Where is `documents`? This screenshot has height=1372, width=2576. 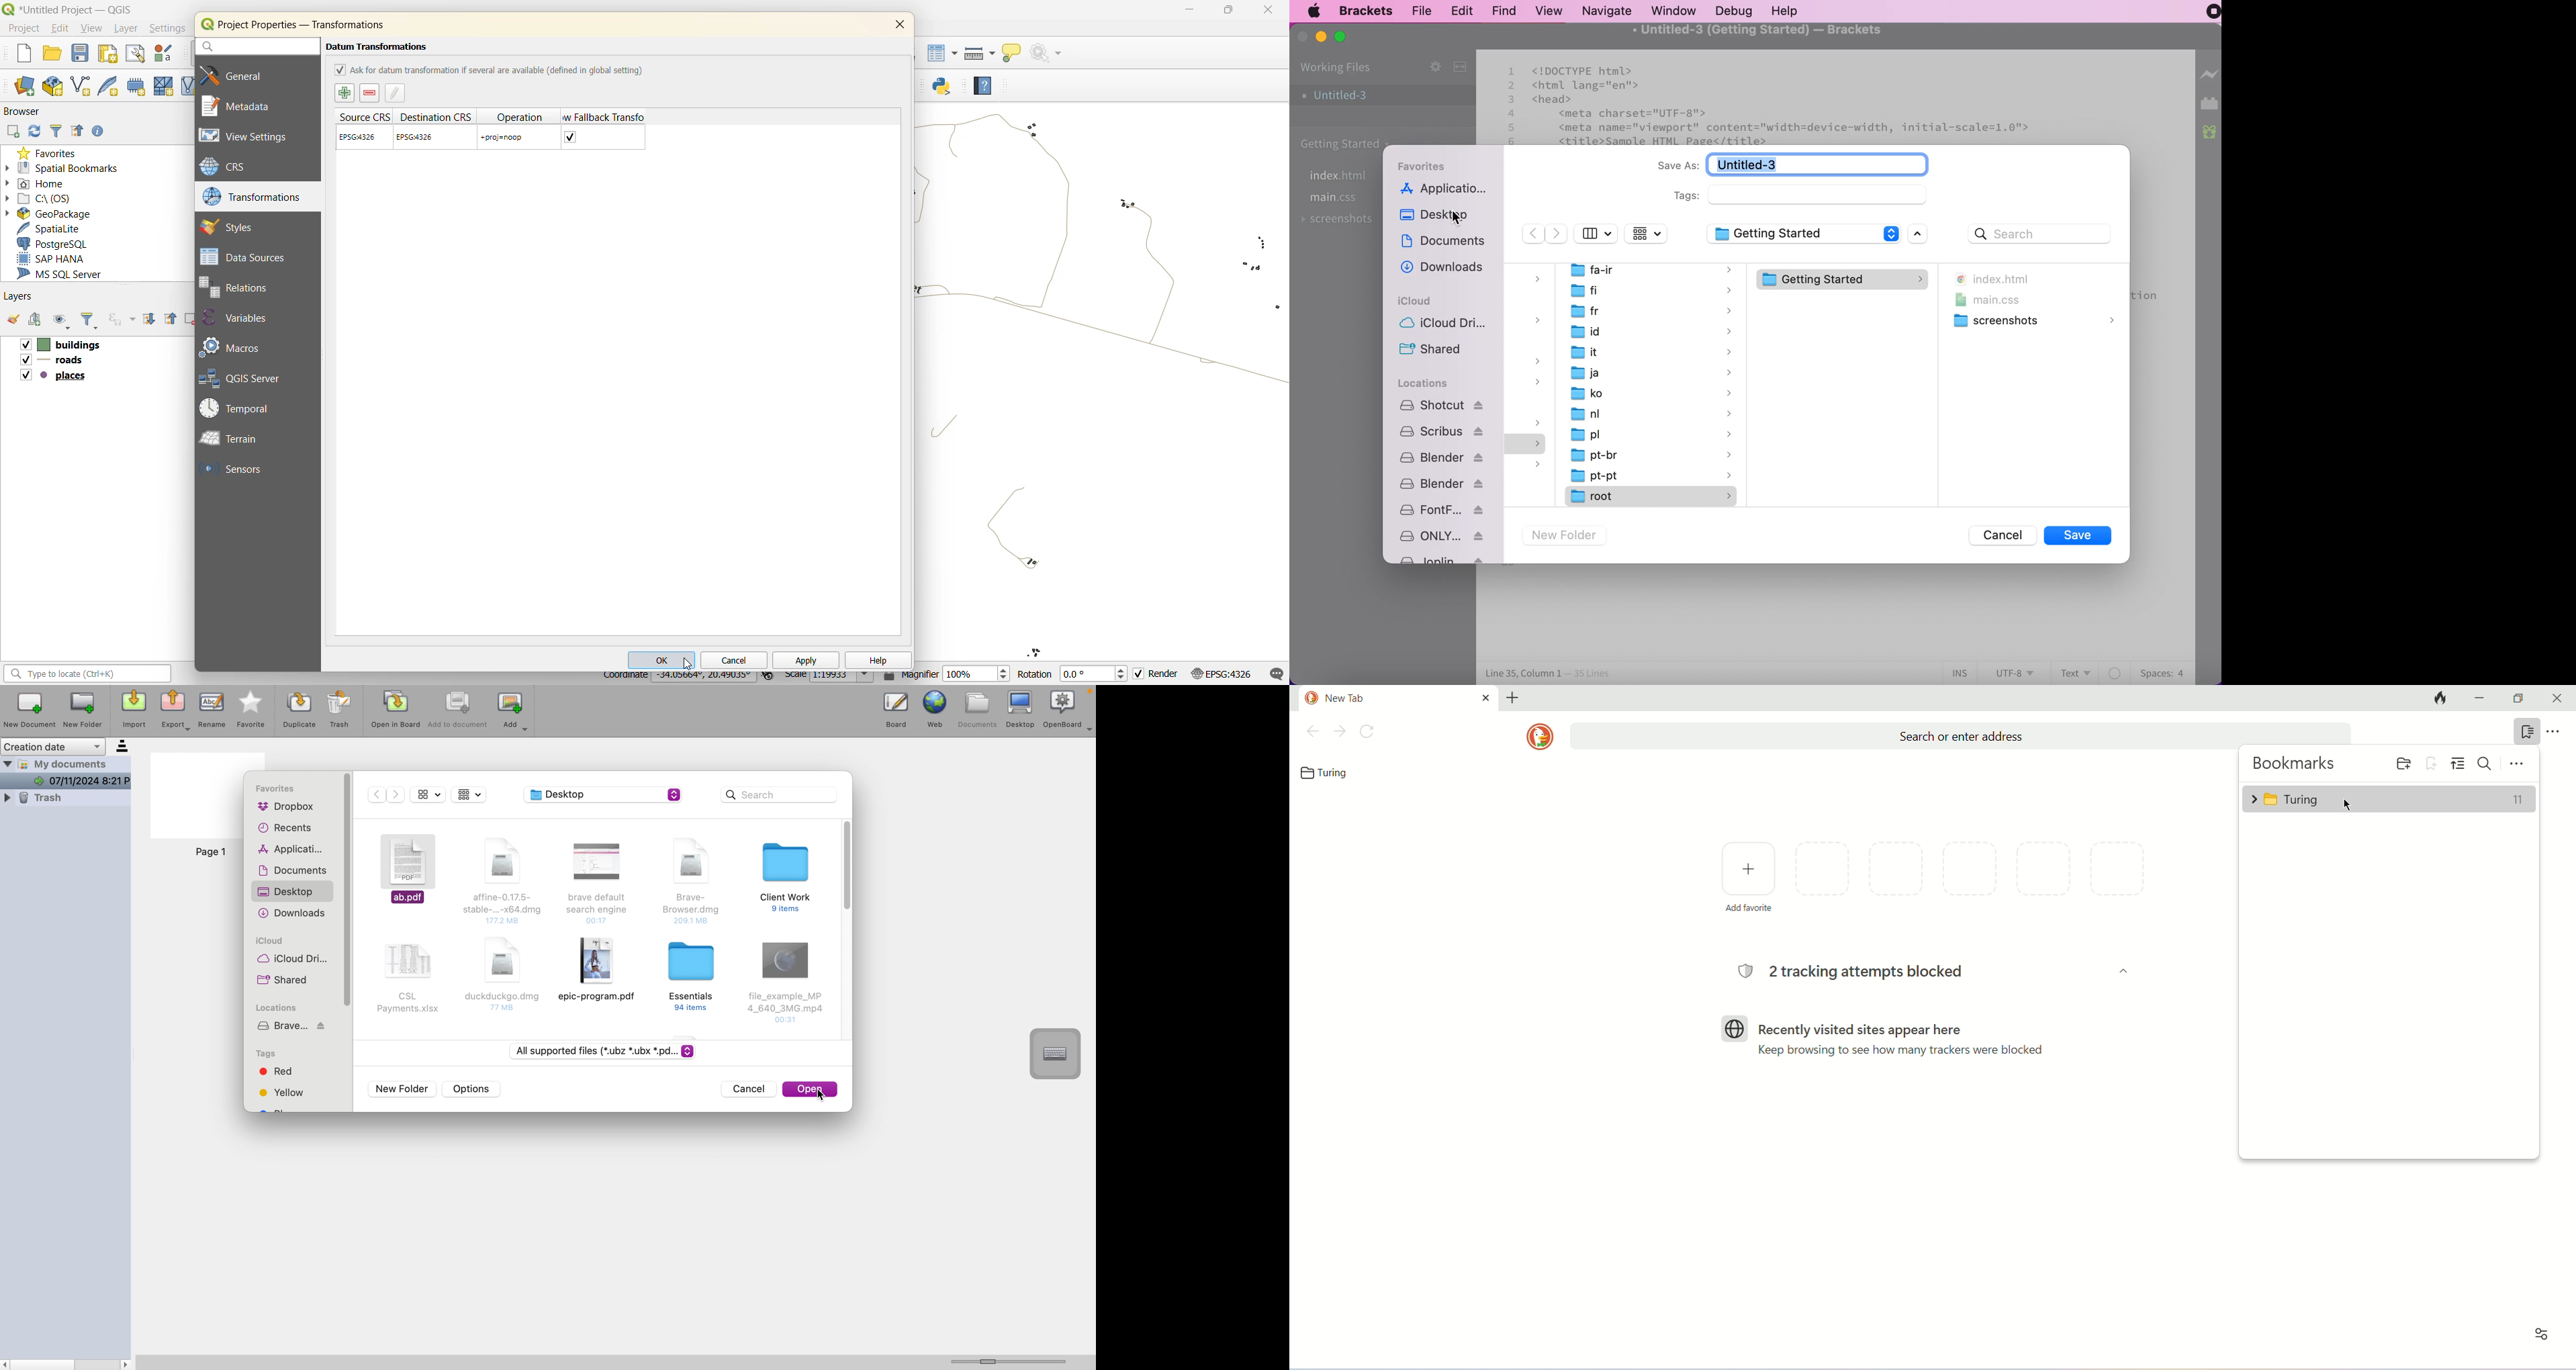 documents is located at coordinates (1446, 242).